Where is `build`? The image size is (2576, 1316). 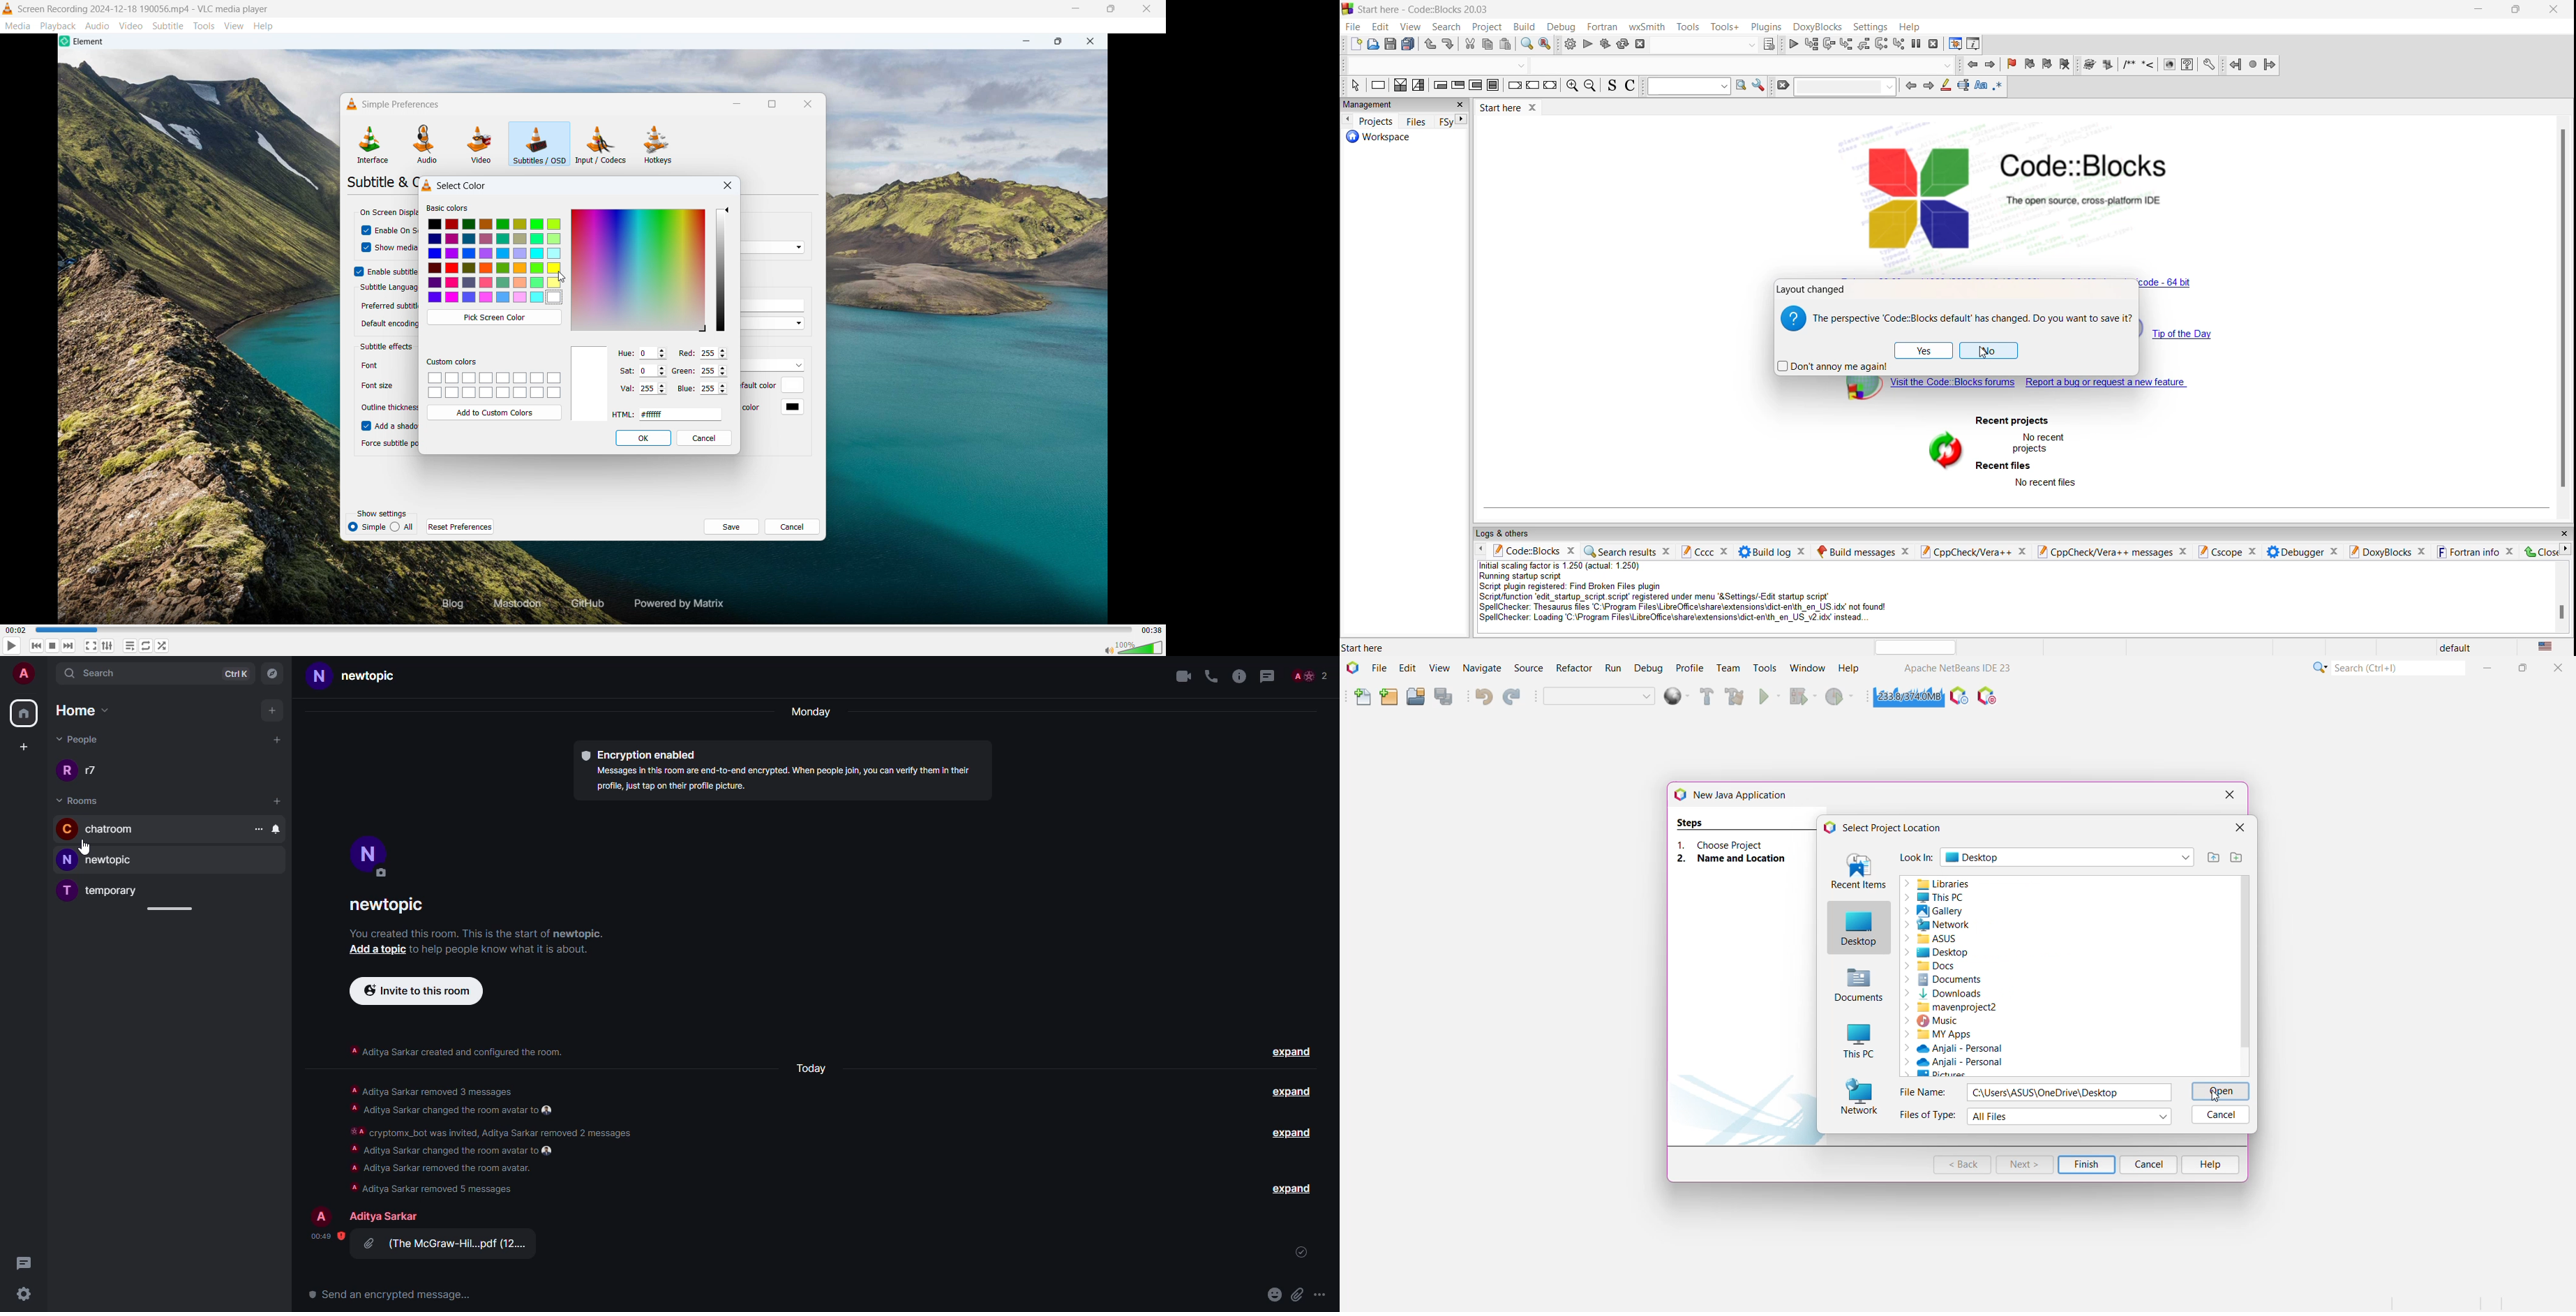
build is located at coordinates (1573, 46).